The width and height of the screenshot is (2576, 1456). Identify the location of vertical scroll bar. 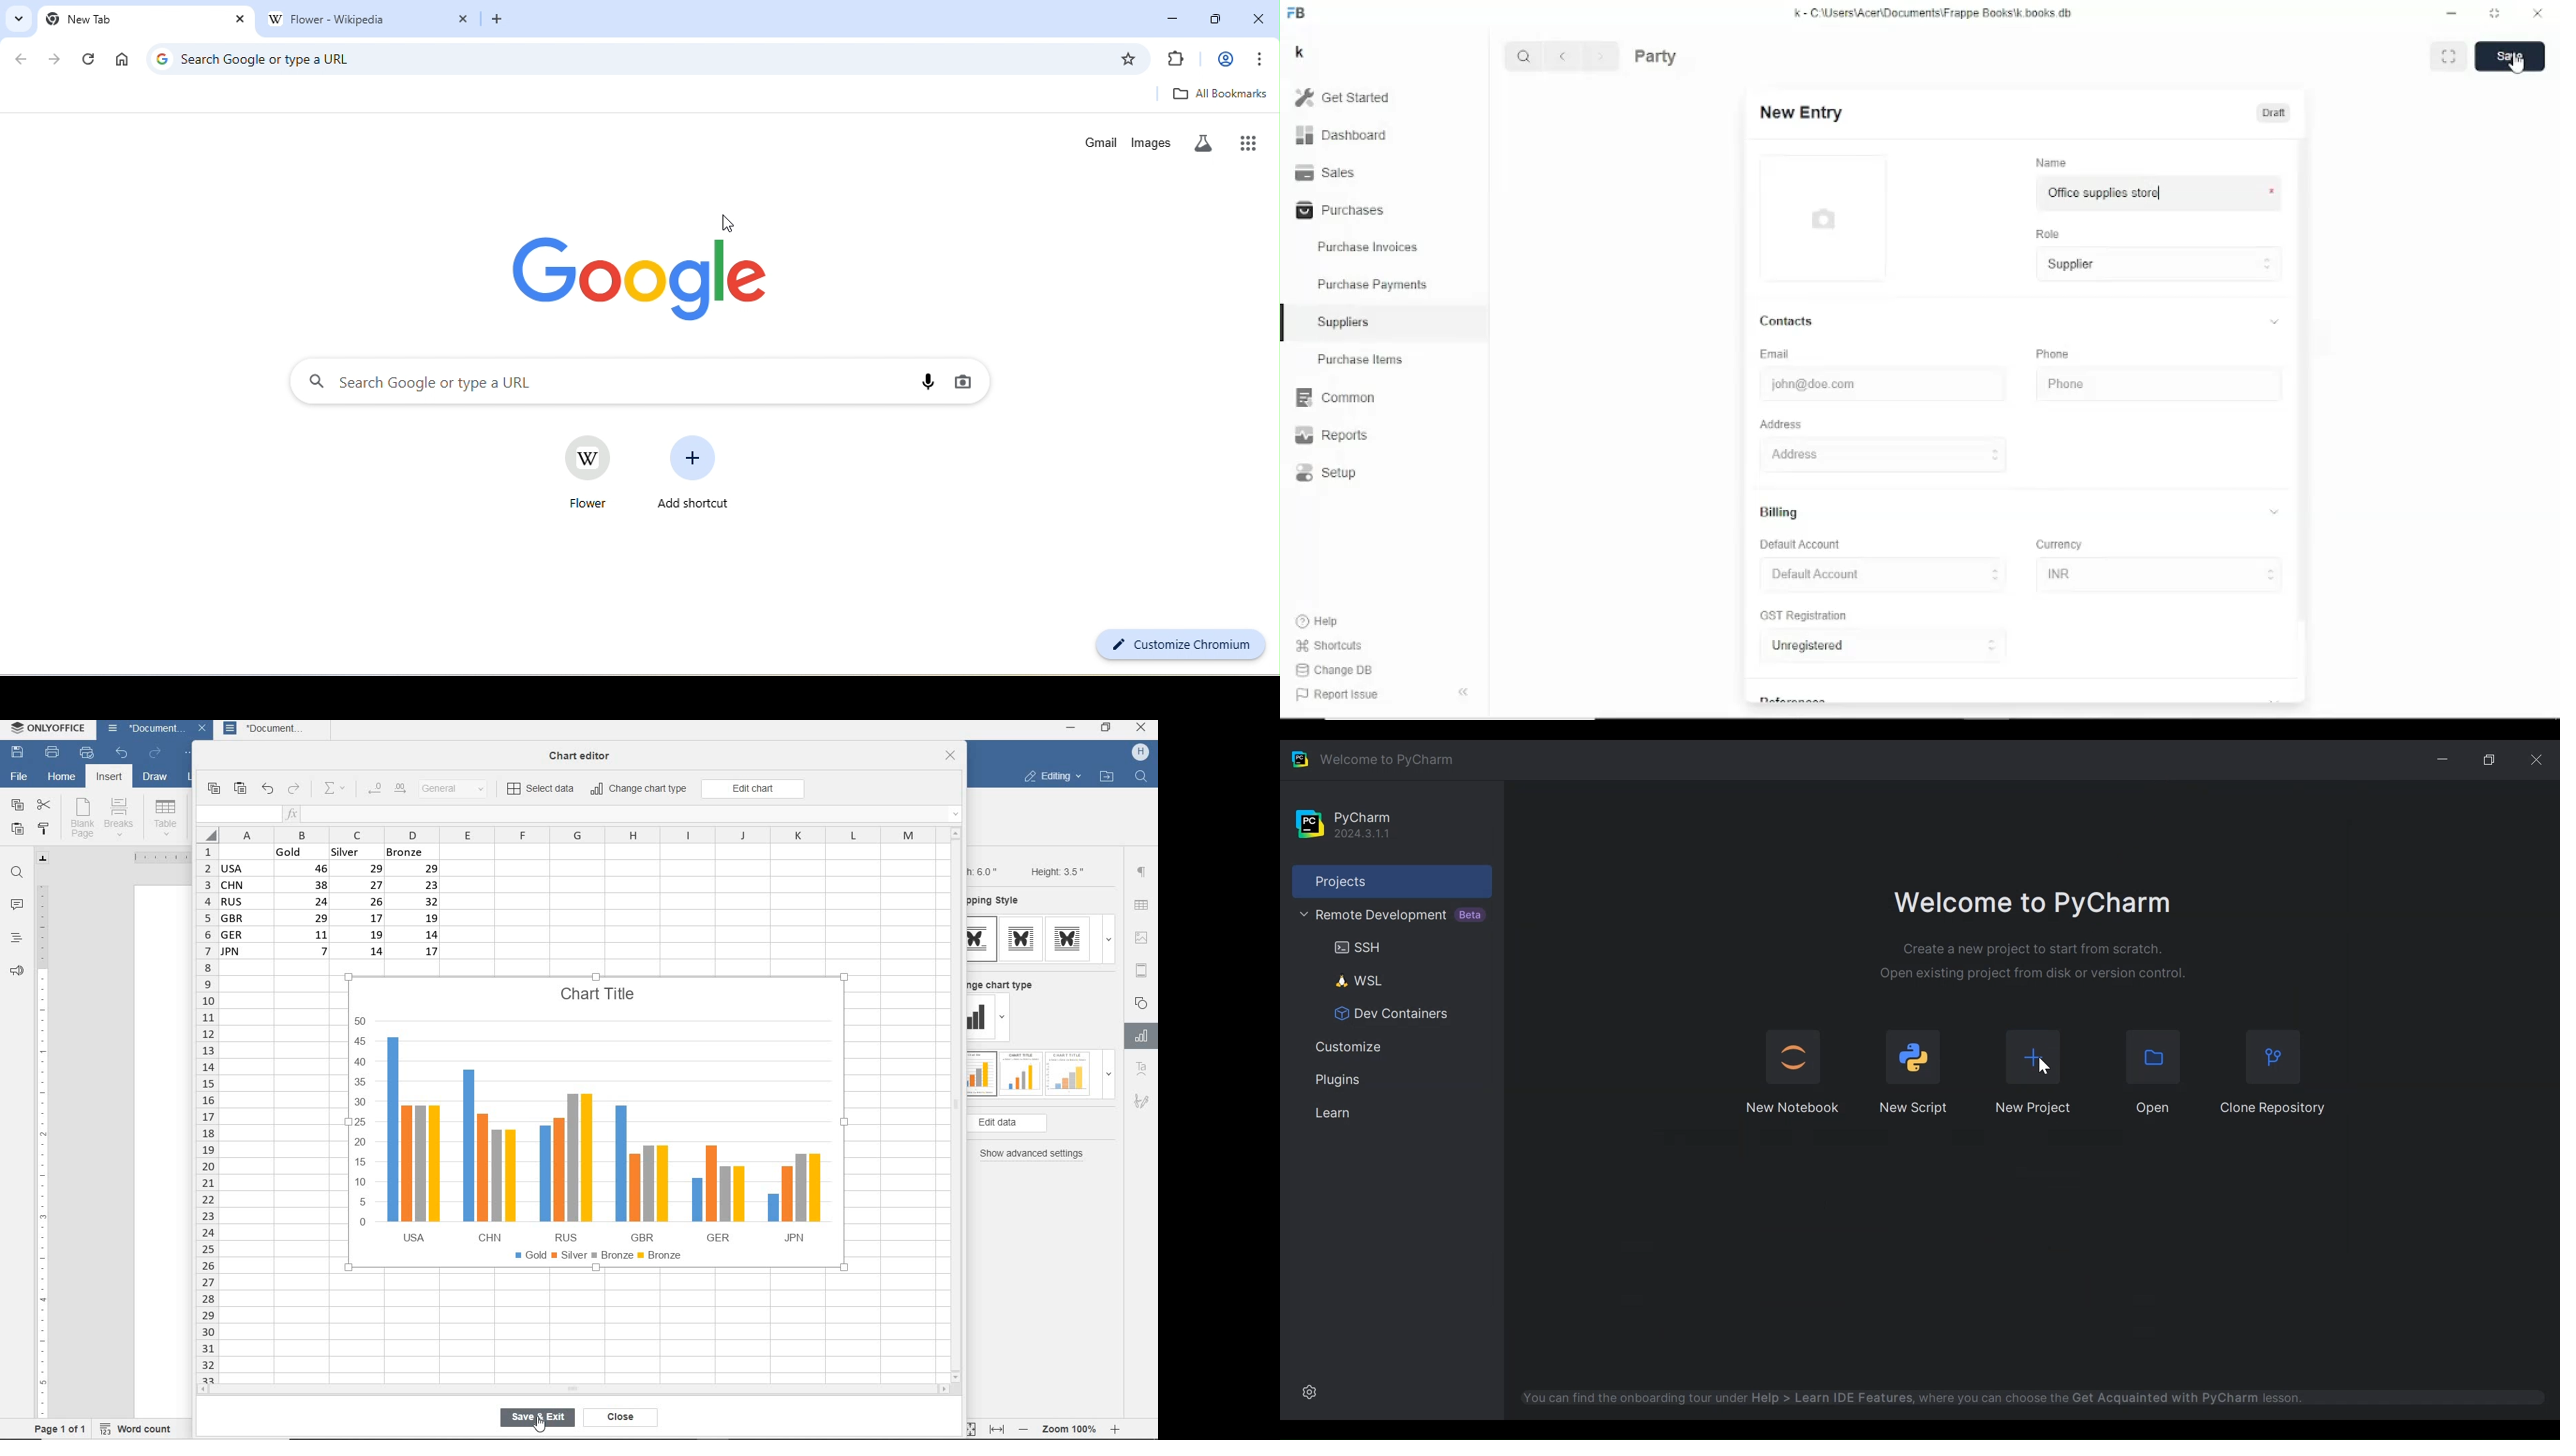
(961, 1104).